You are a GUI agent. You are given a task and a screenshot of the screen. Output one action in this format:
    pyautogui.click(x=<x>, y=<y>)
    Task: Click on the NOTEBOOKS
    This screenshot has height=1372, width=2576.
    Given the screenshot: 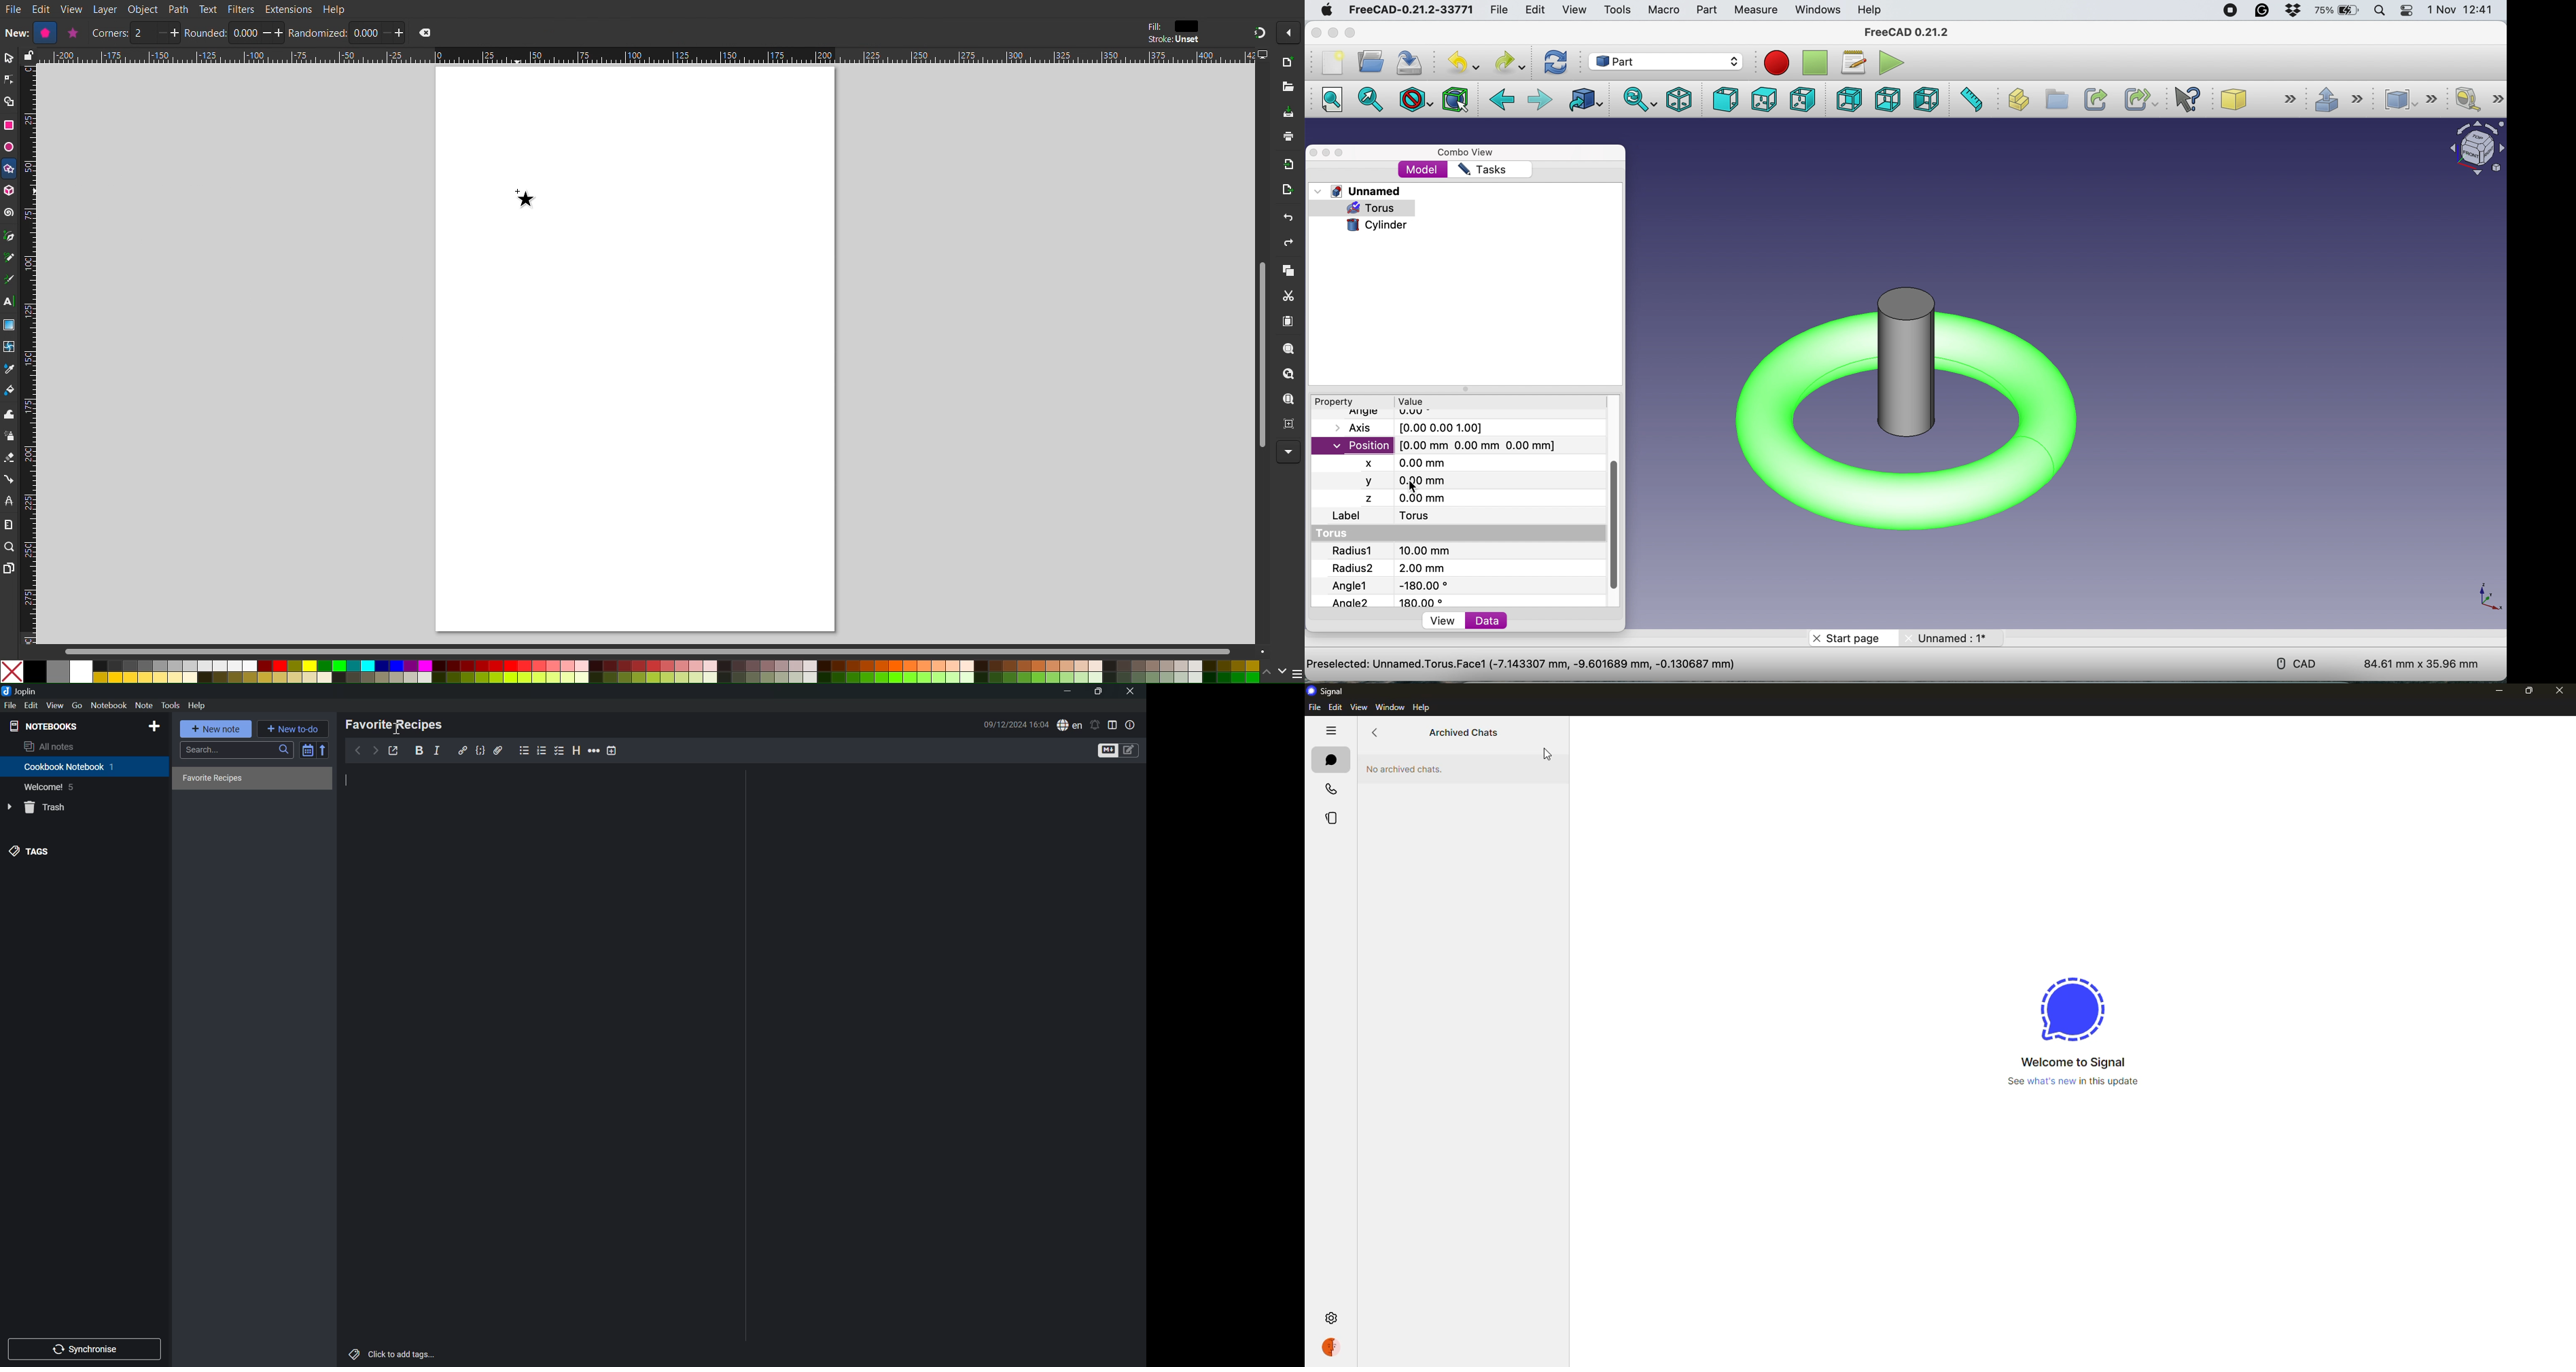 What is the action you would take?
    pyautogui.click(x=43, y=726)
    